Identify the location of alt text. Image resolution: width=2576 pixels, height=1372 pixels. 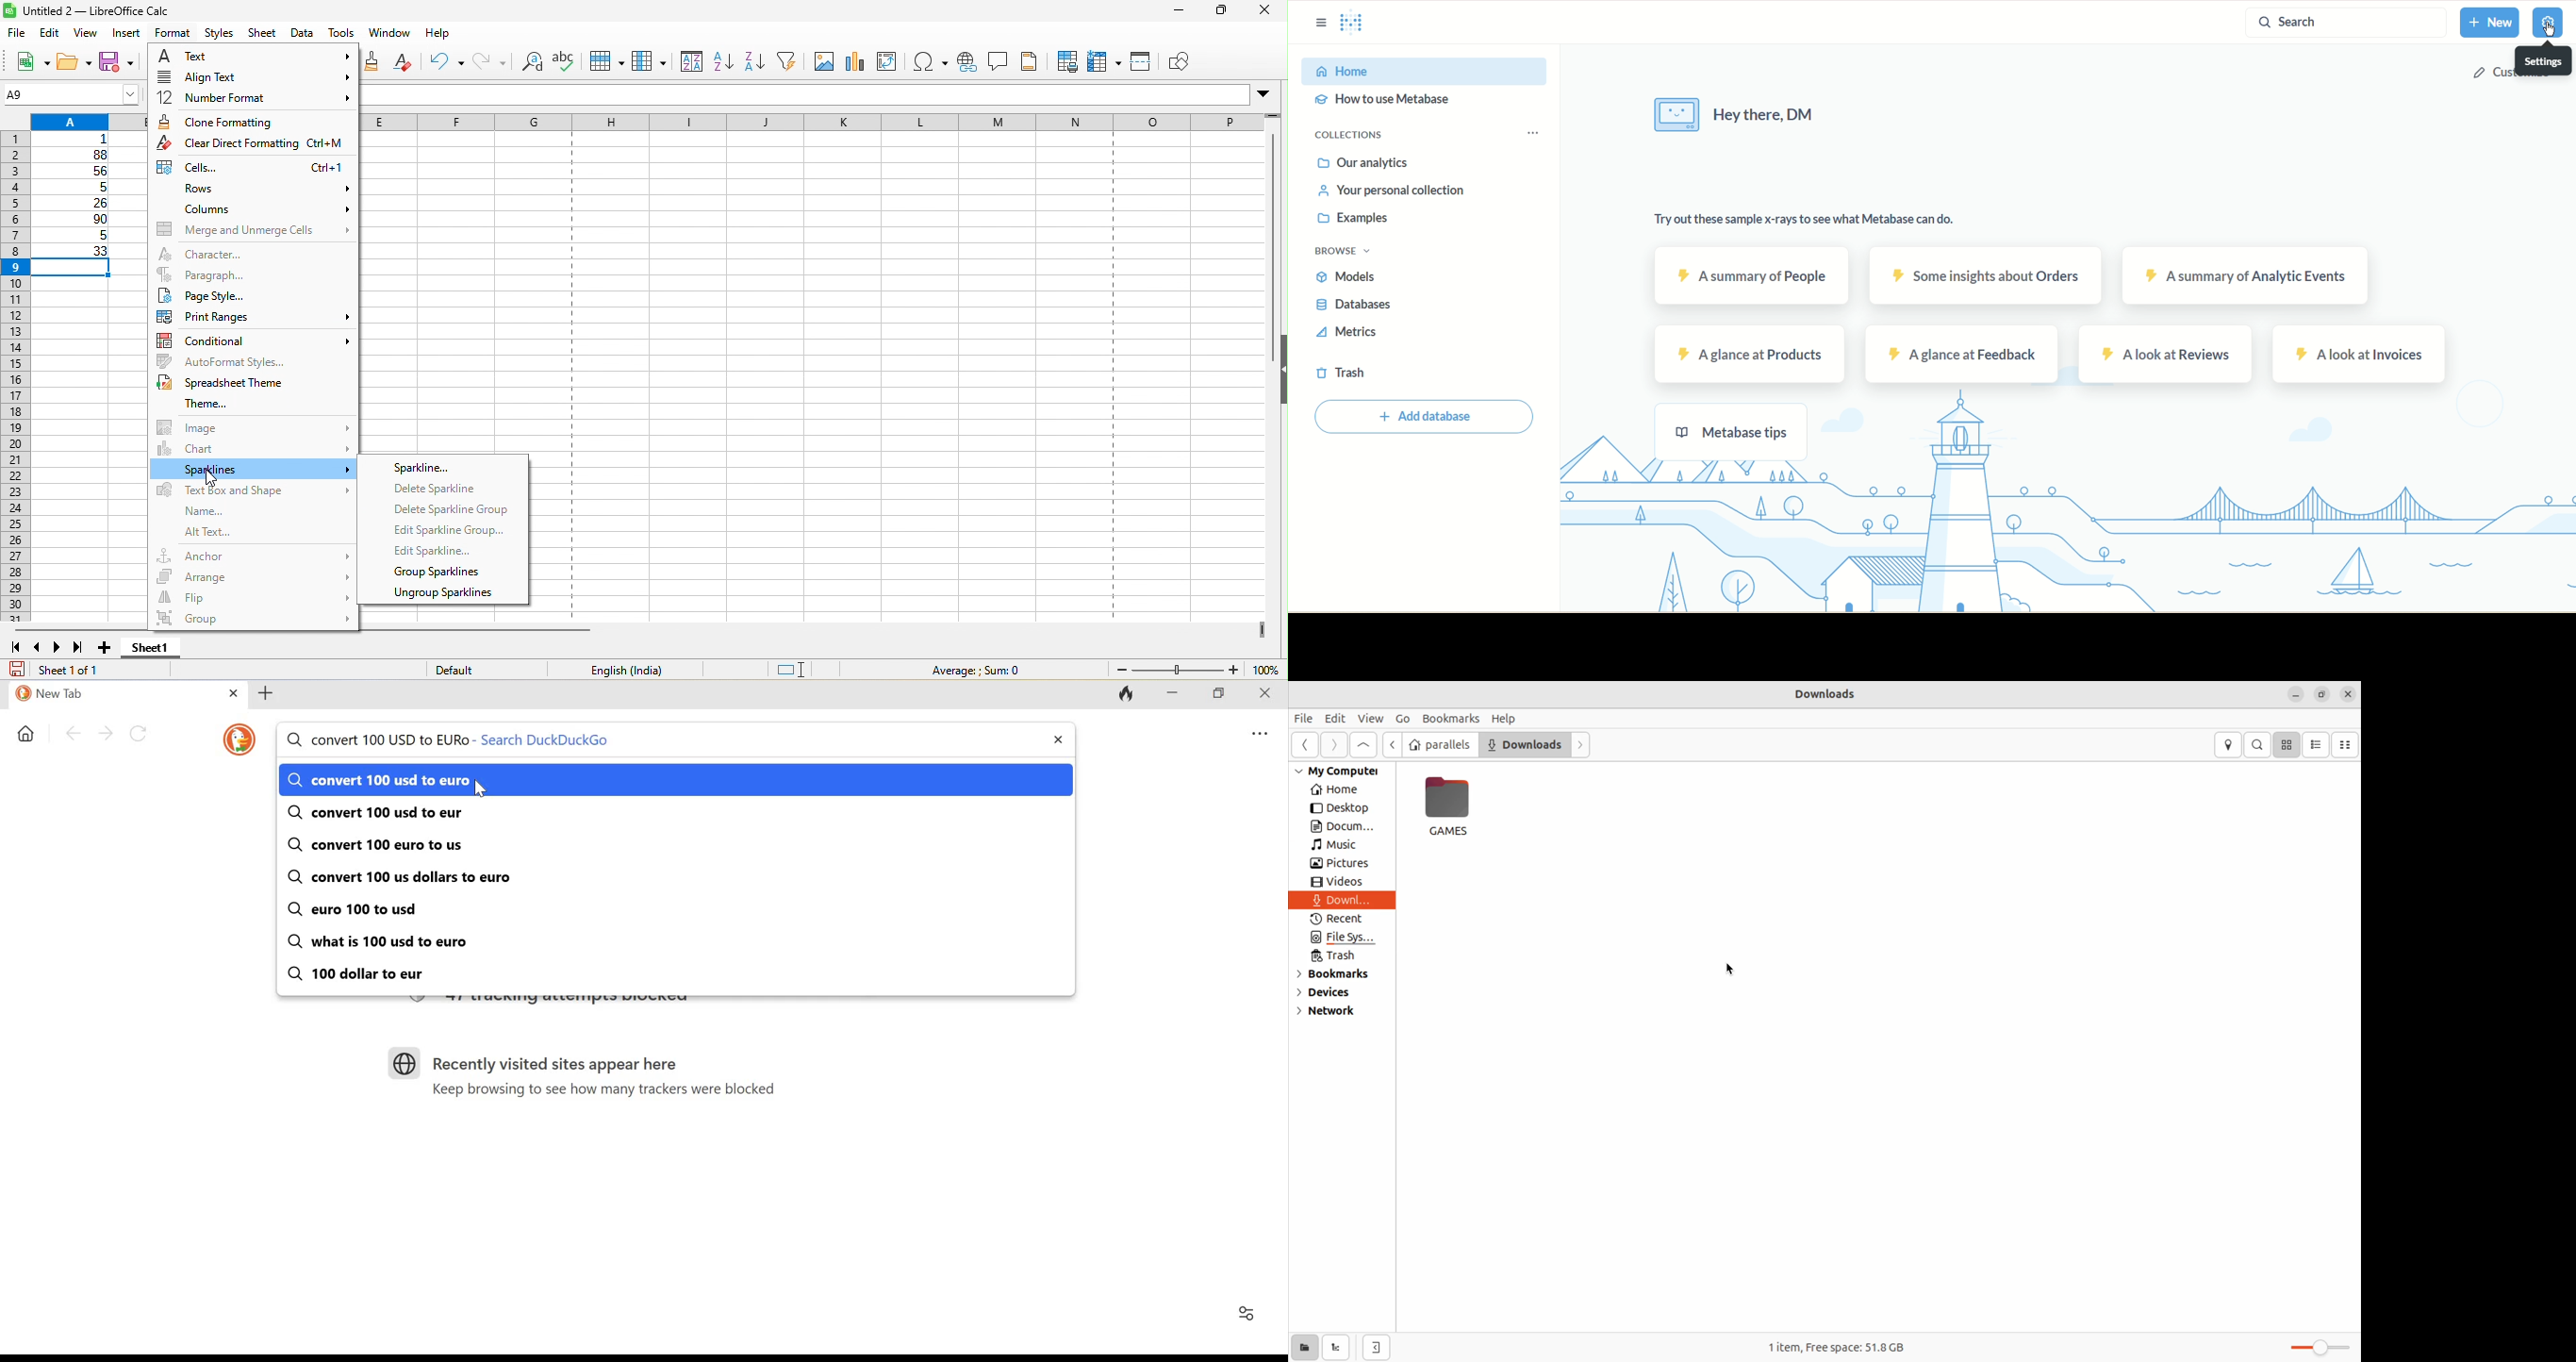
(238, 533).